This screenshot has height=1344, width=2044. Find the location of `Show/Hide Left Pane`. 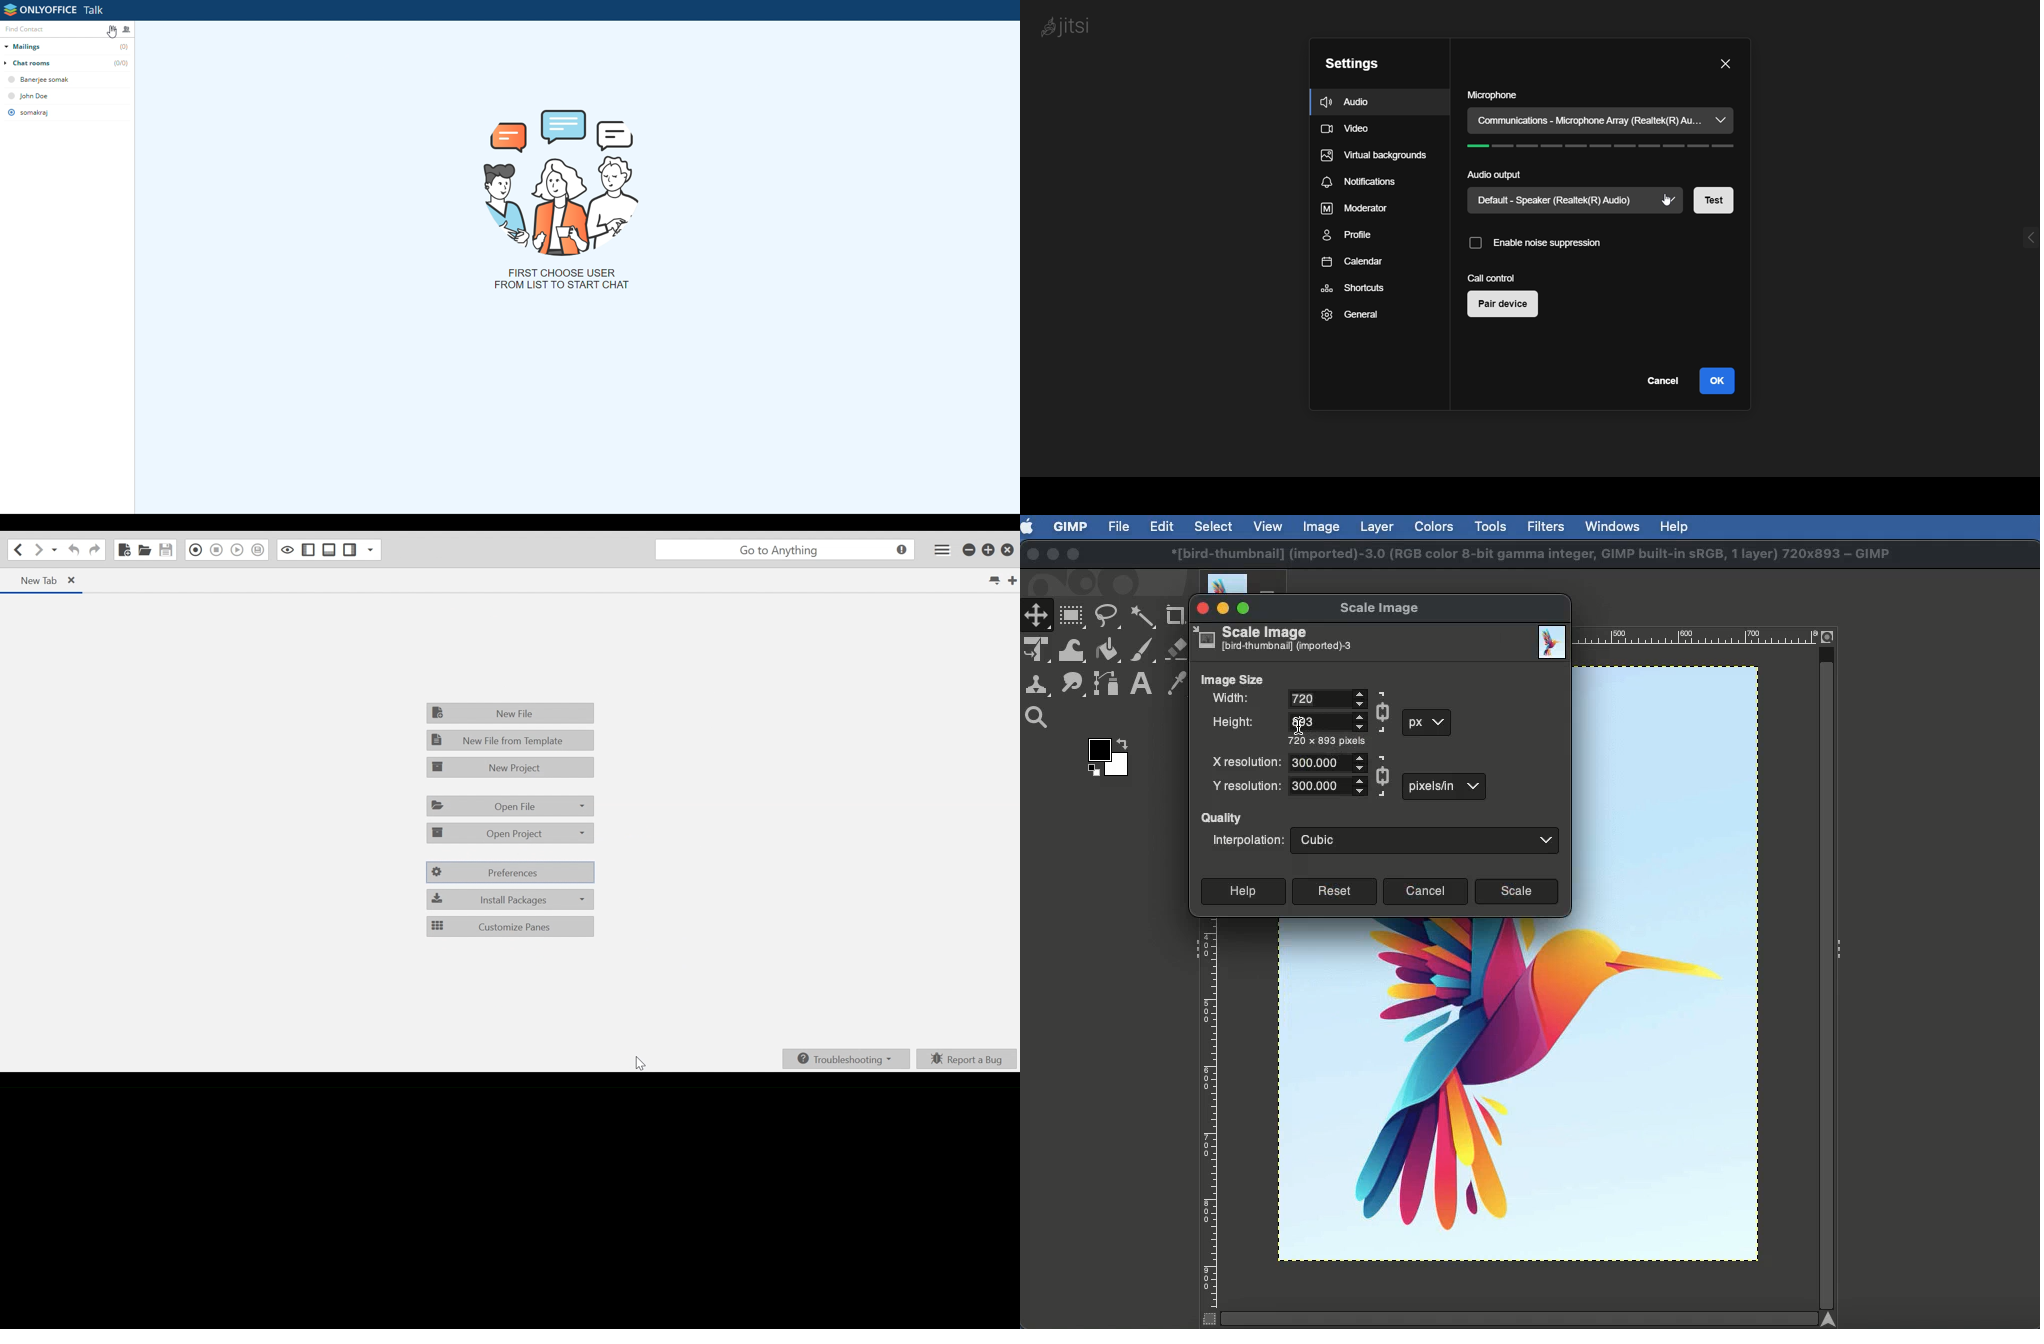

Show/Hide Left Pane is located at coordinates (309, 550).